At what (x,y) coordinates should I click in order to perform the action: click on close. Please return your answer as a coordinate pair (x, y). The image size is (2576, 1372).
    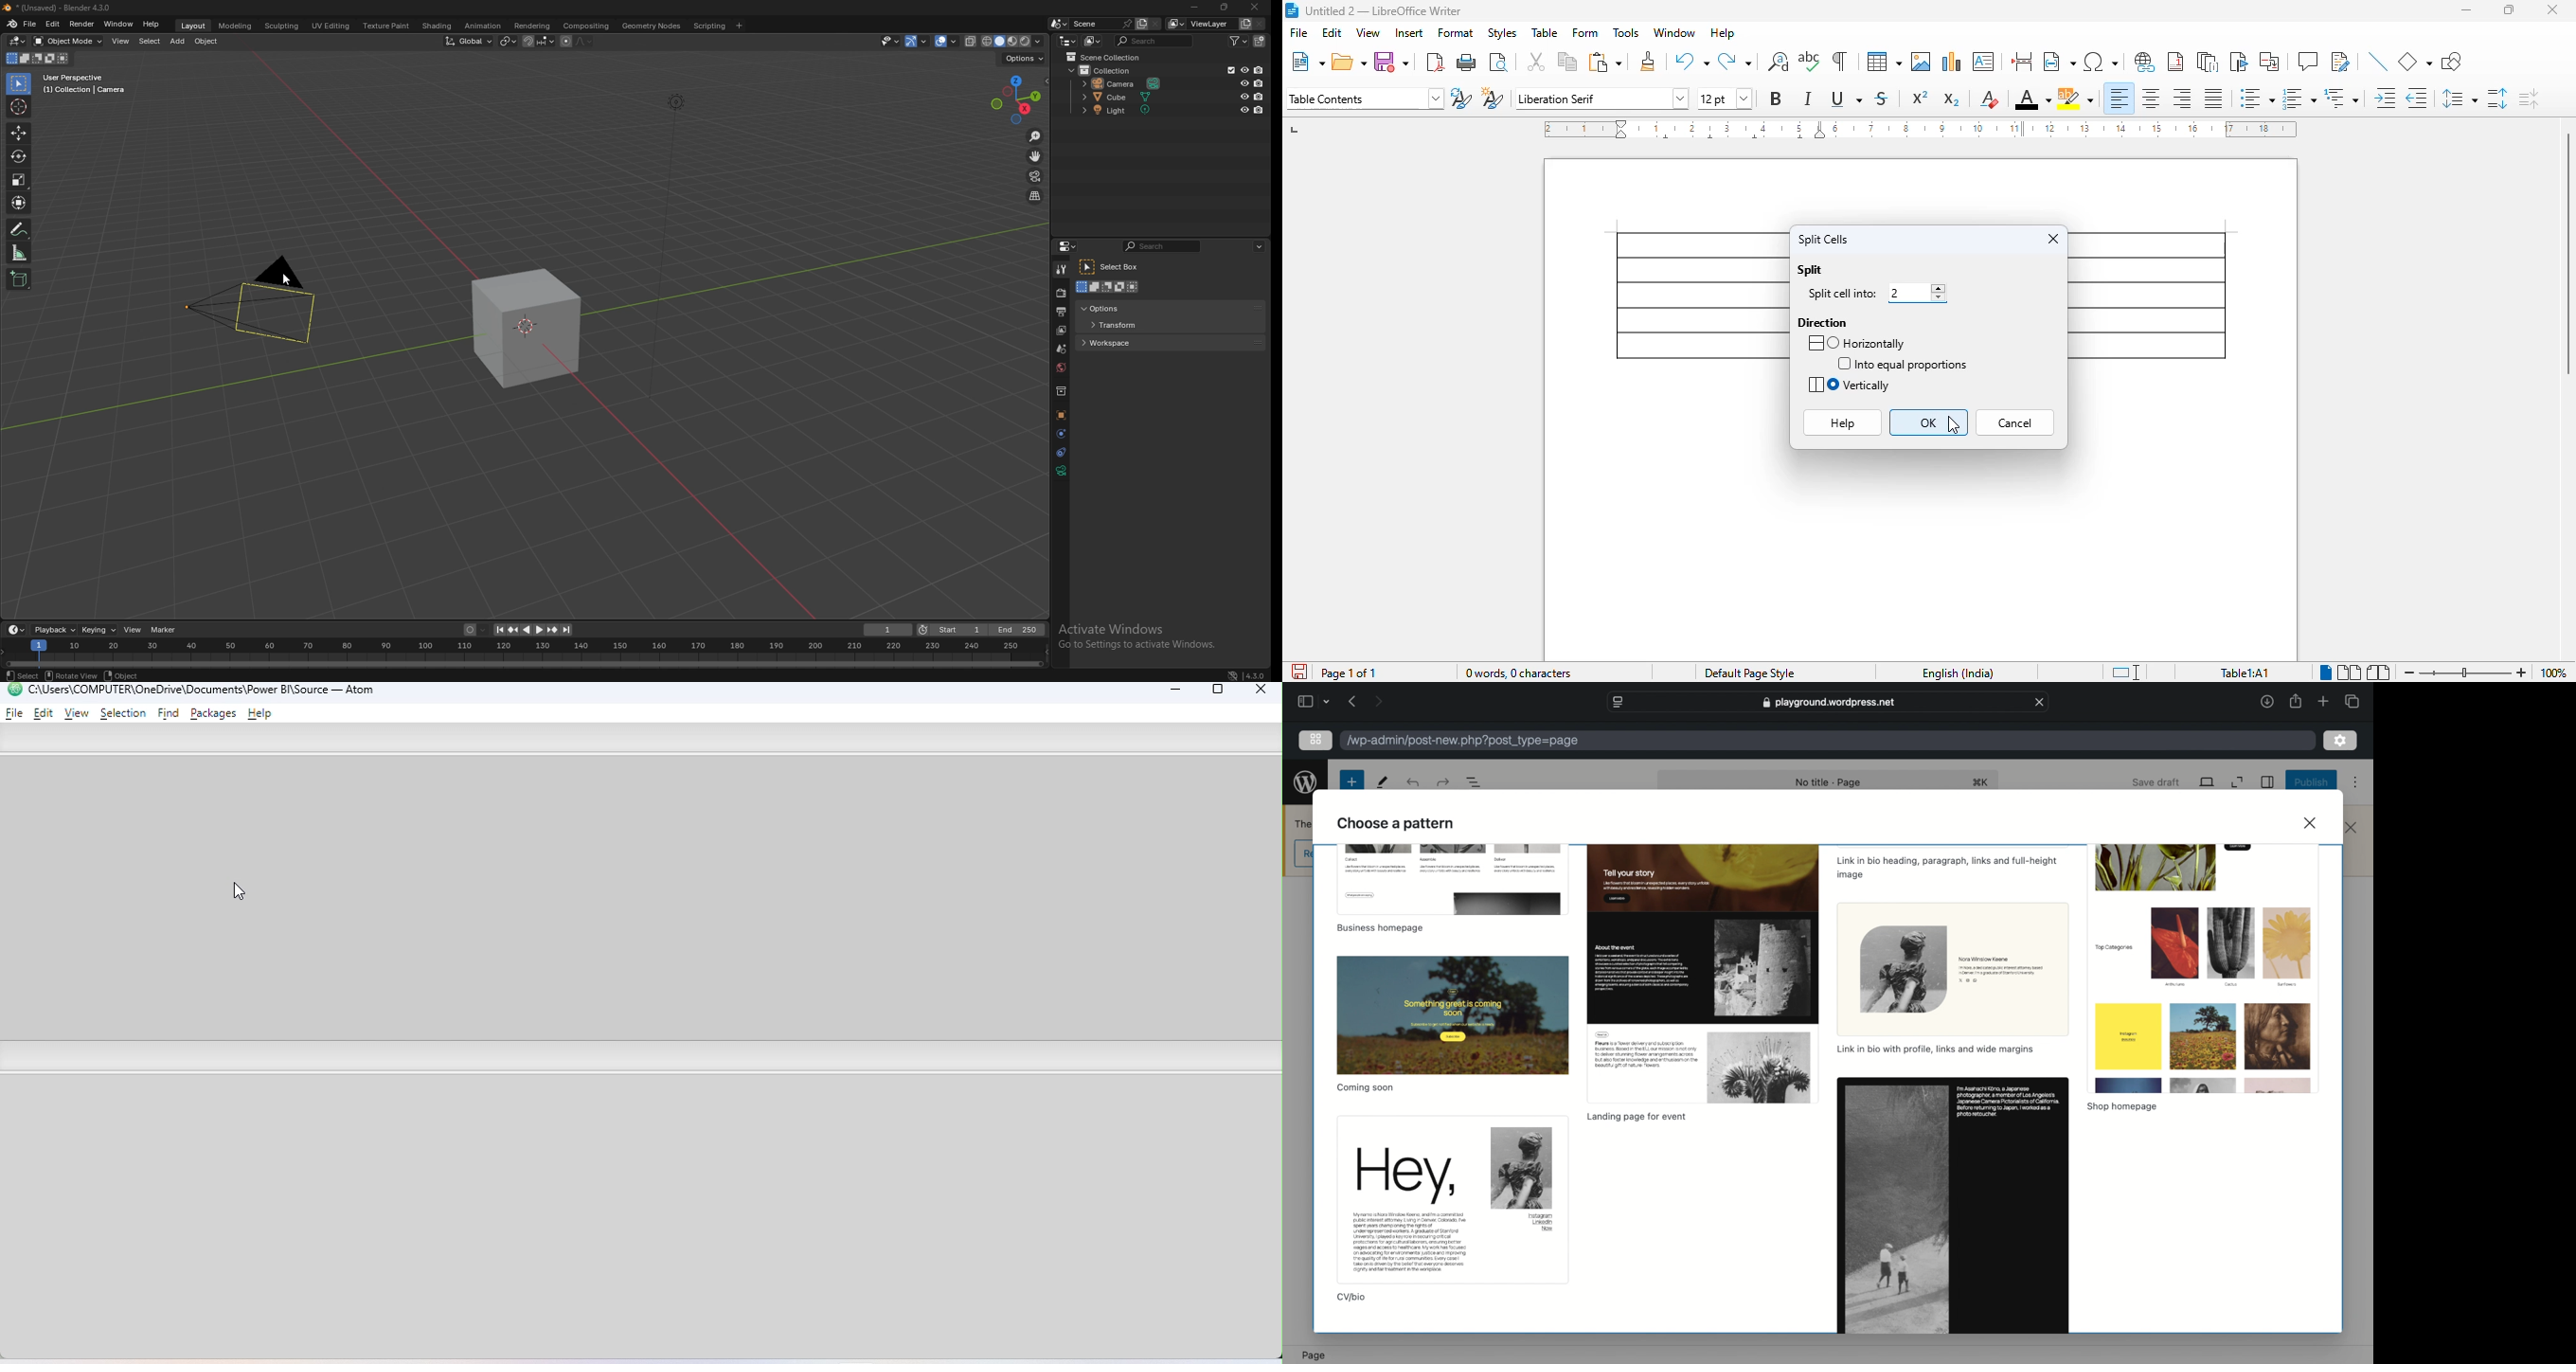
    Looking at the image, I should click on (2309, 822).